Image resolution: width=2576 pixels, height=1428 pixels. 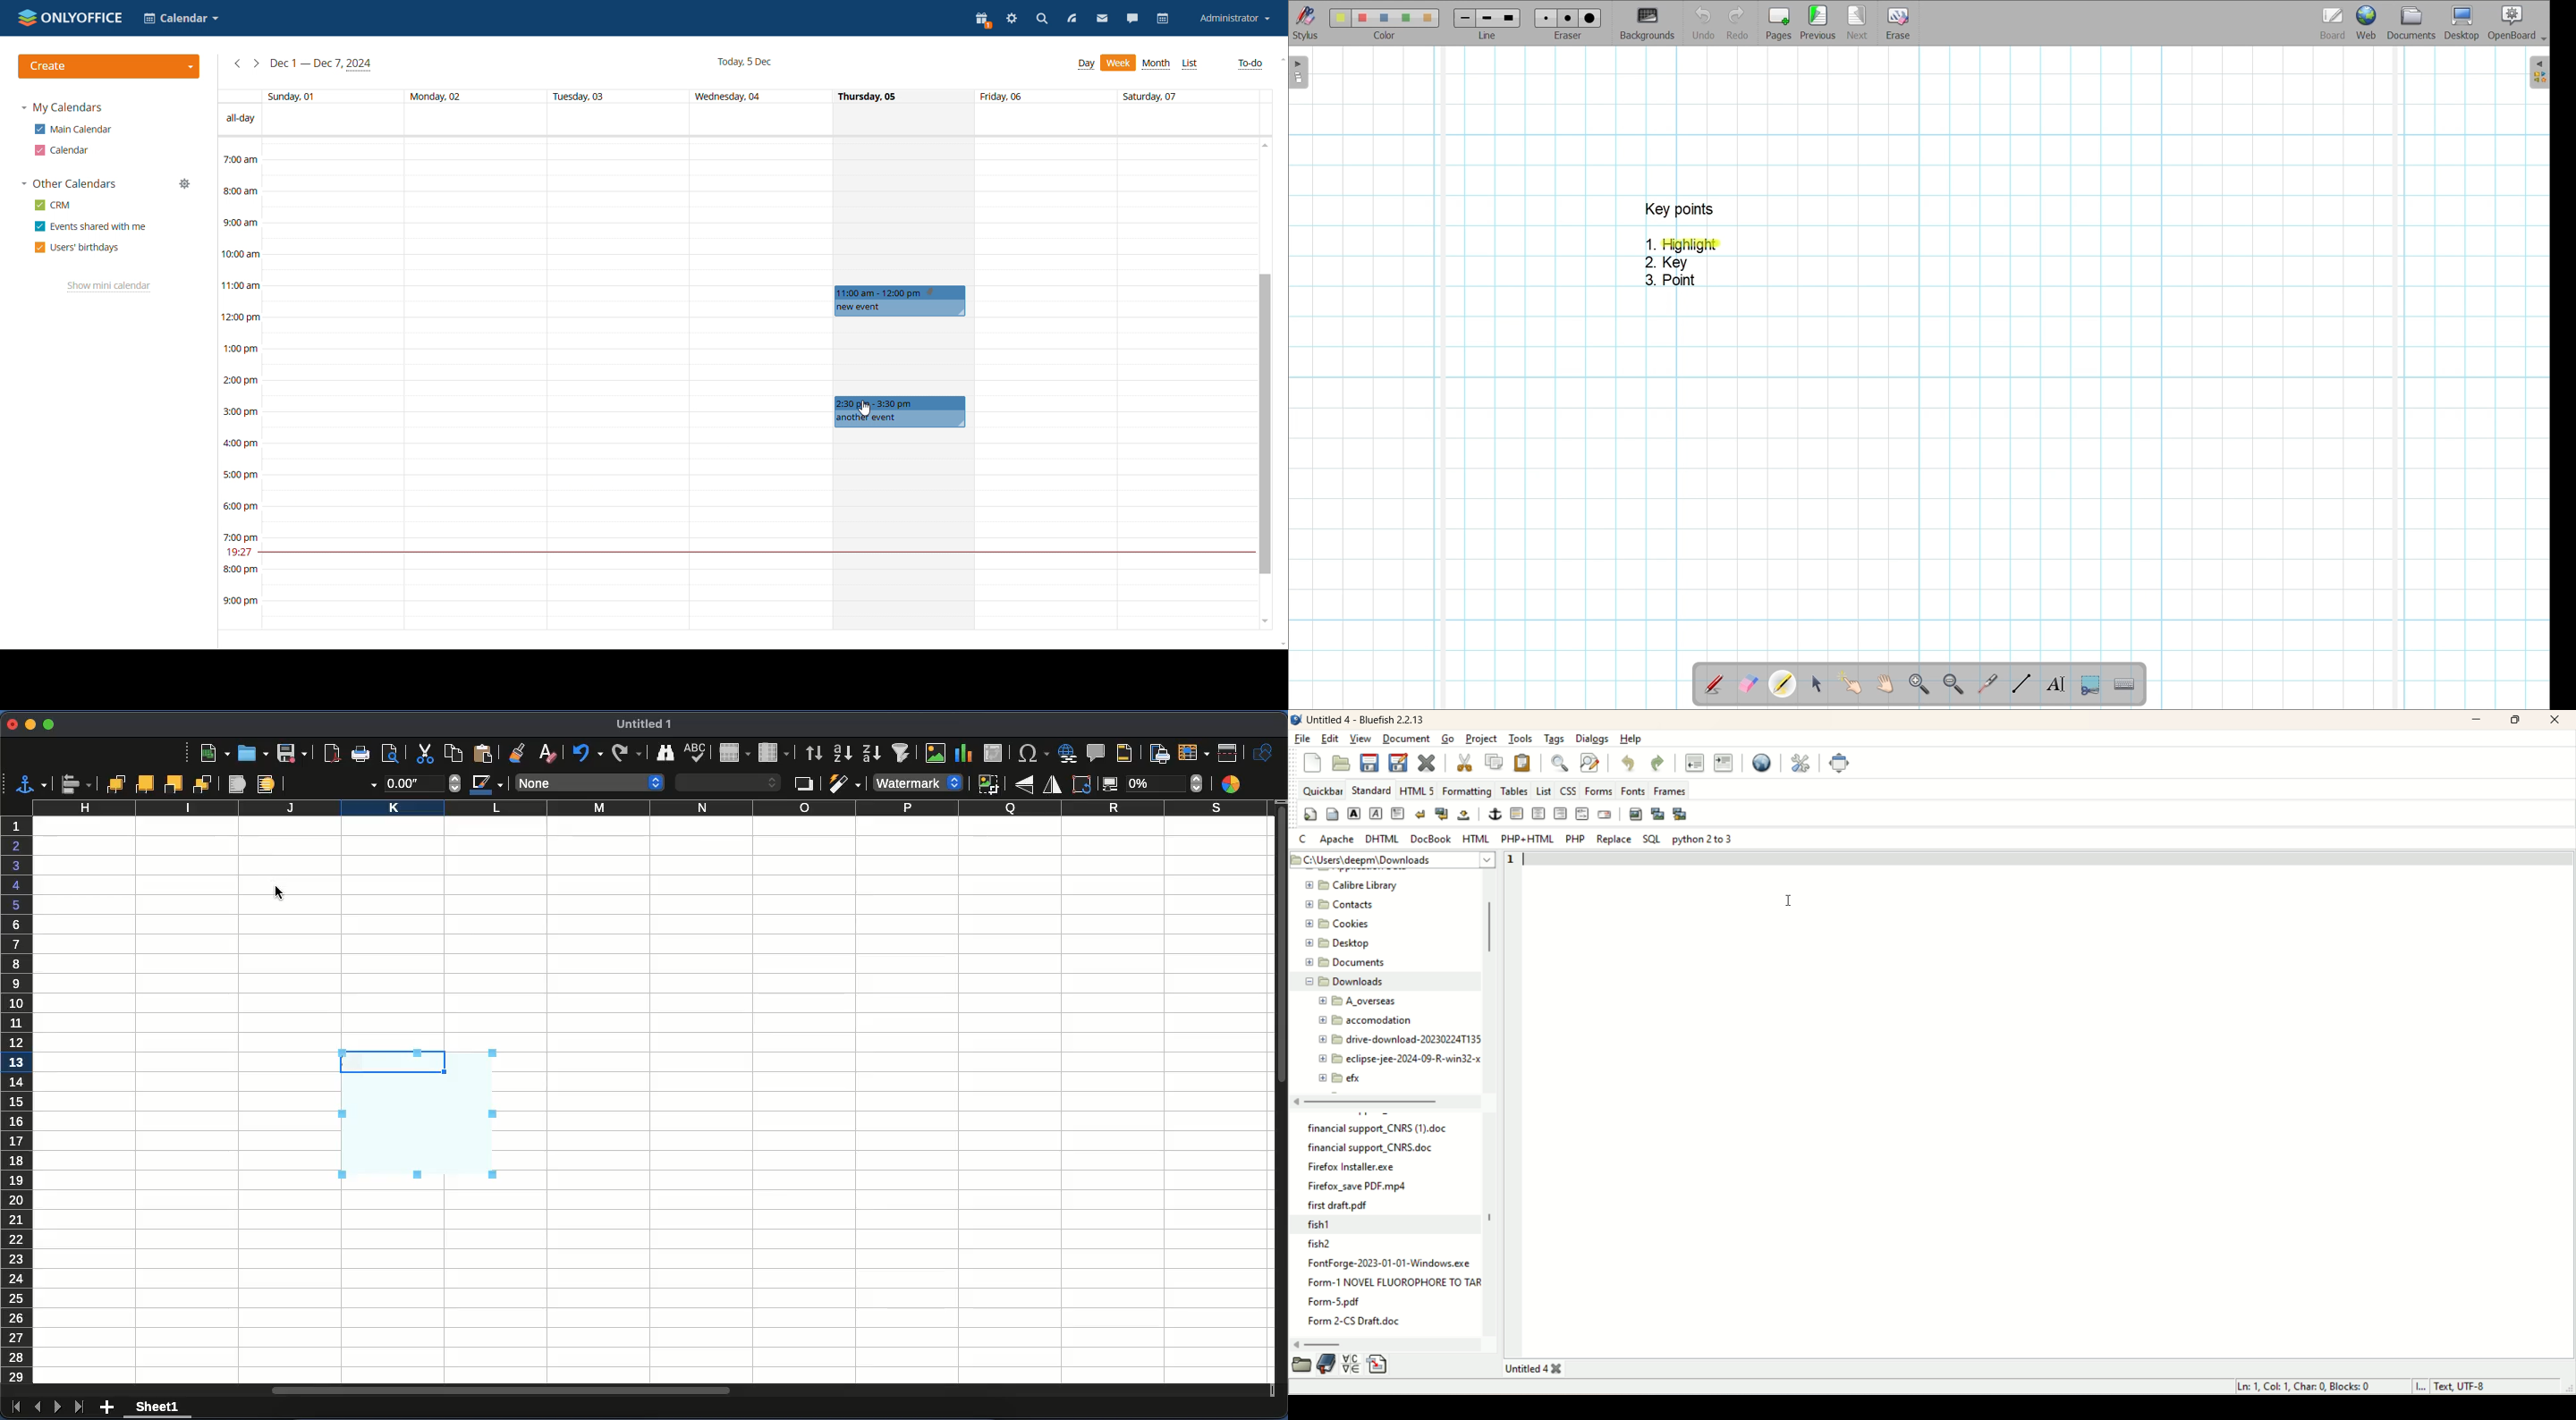 What do you see at coordinates (147, 783) in the screenshot?
I see `forward one` at bounding box center [147, 783].